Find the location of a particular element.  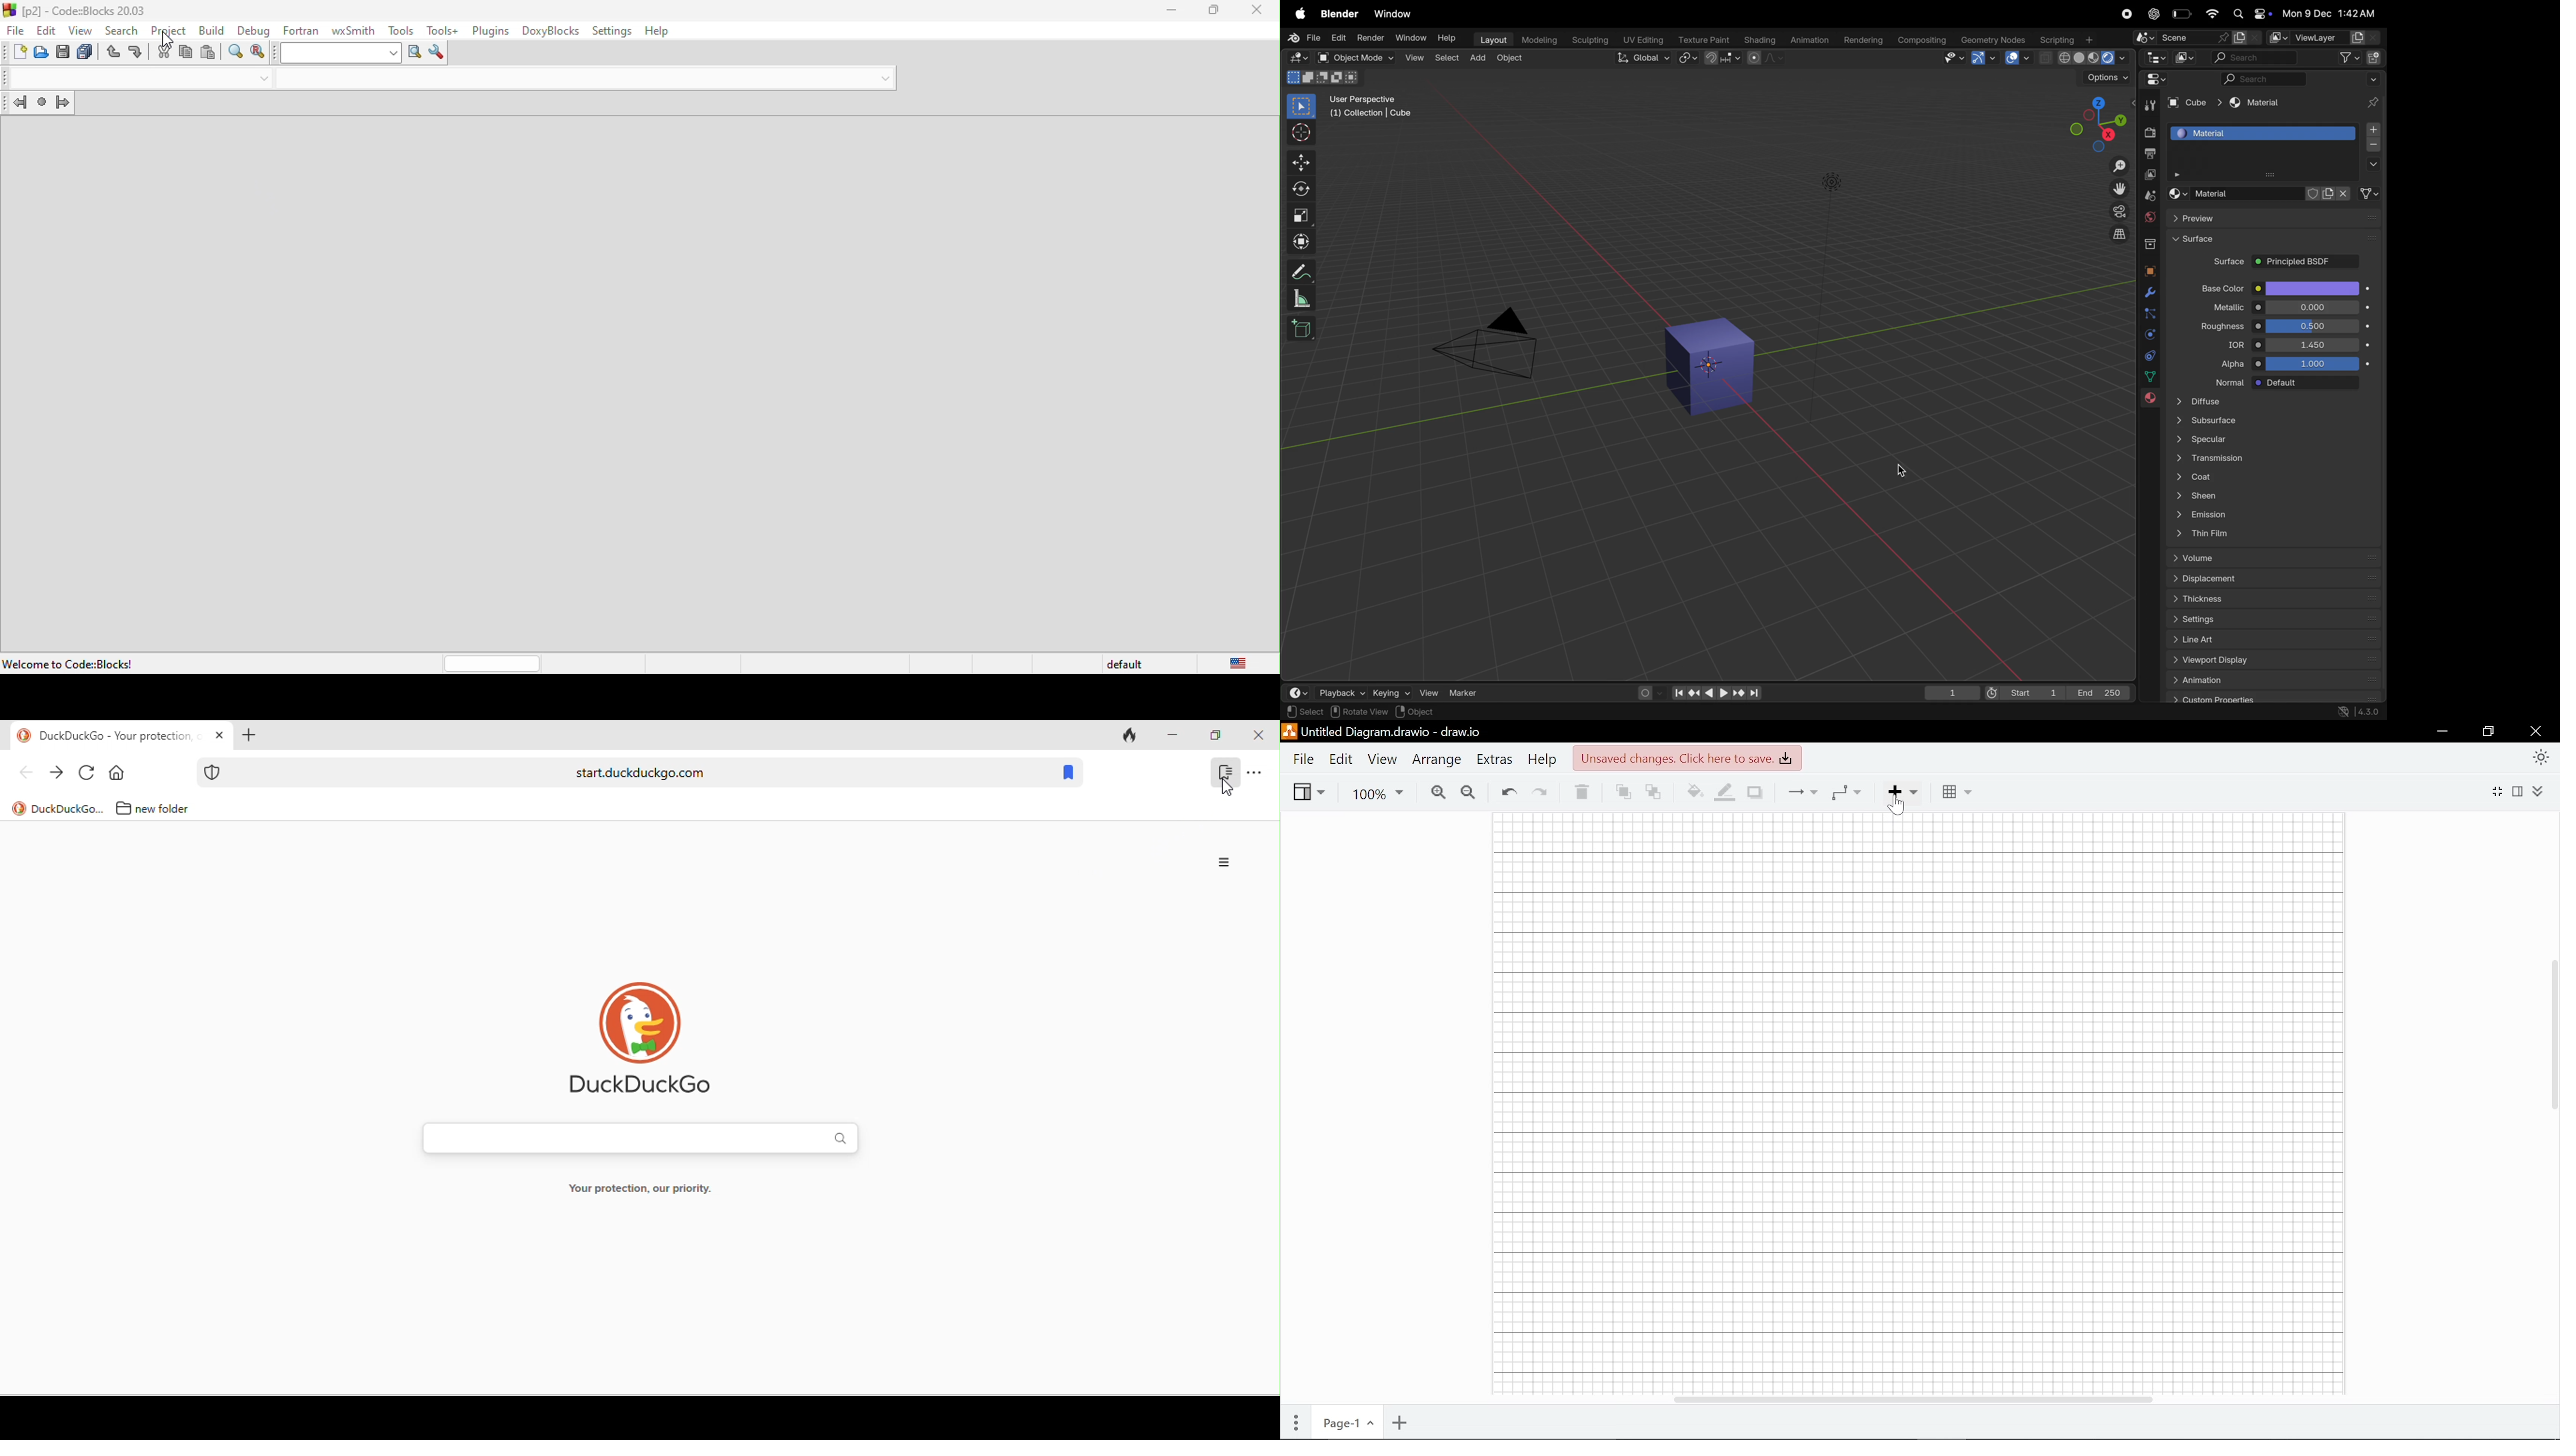

Add is located at coordinates (1899, 791).